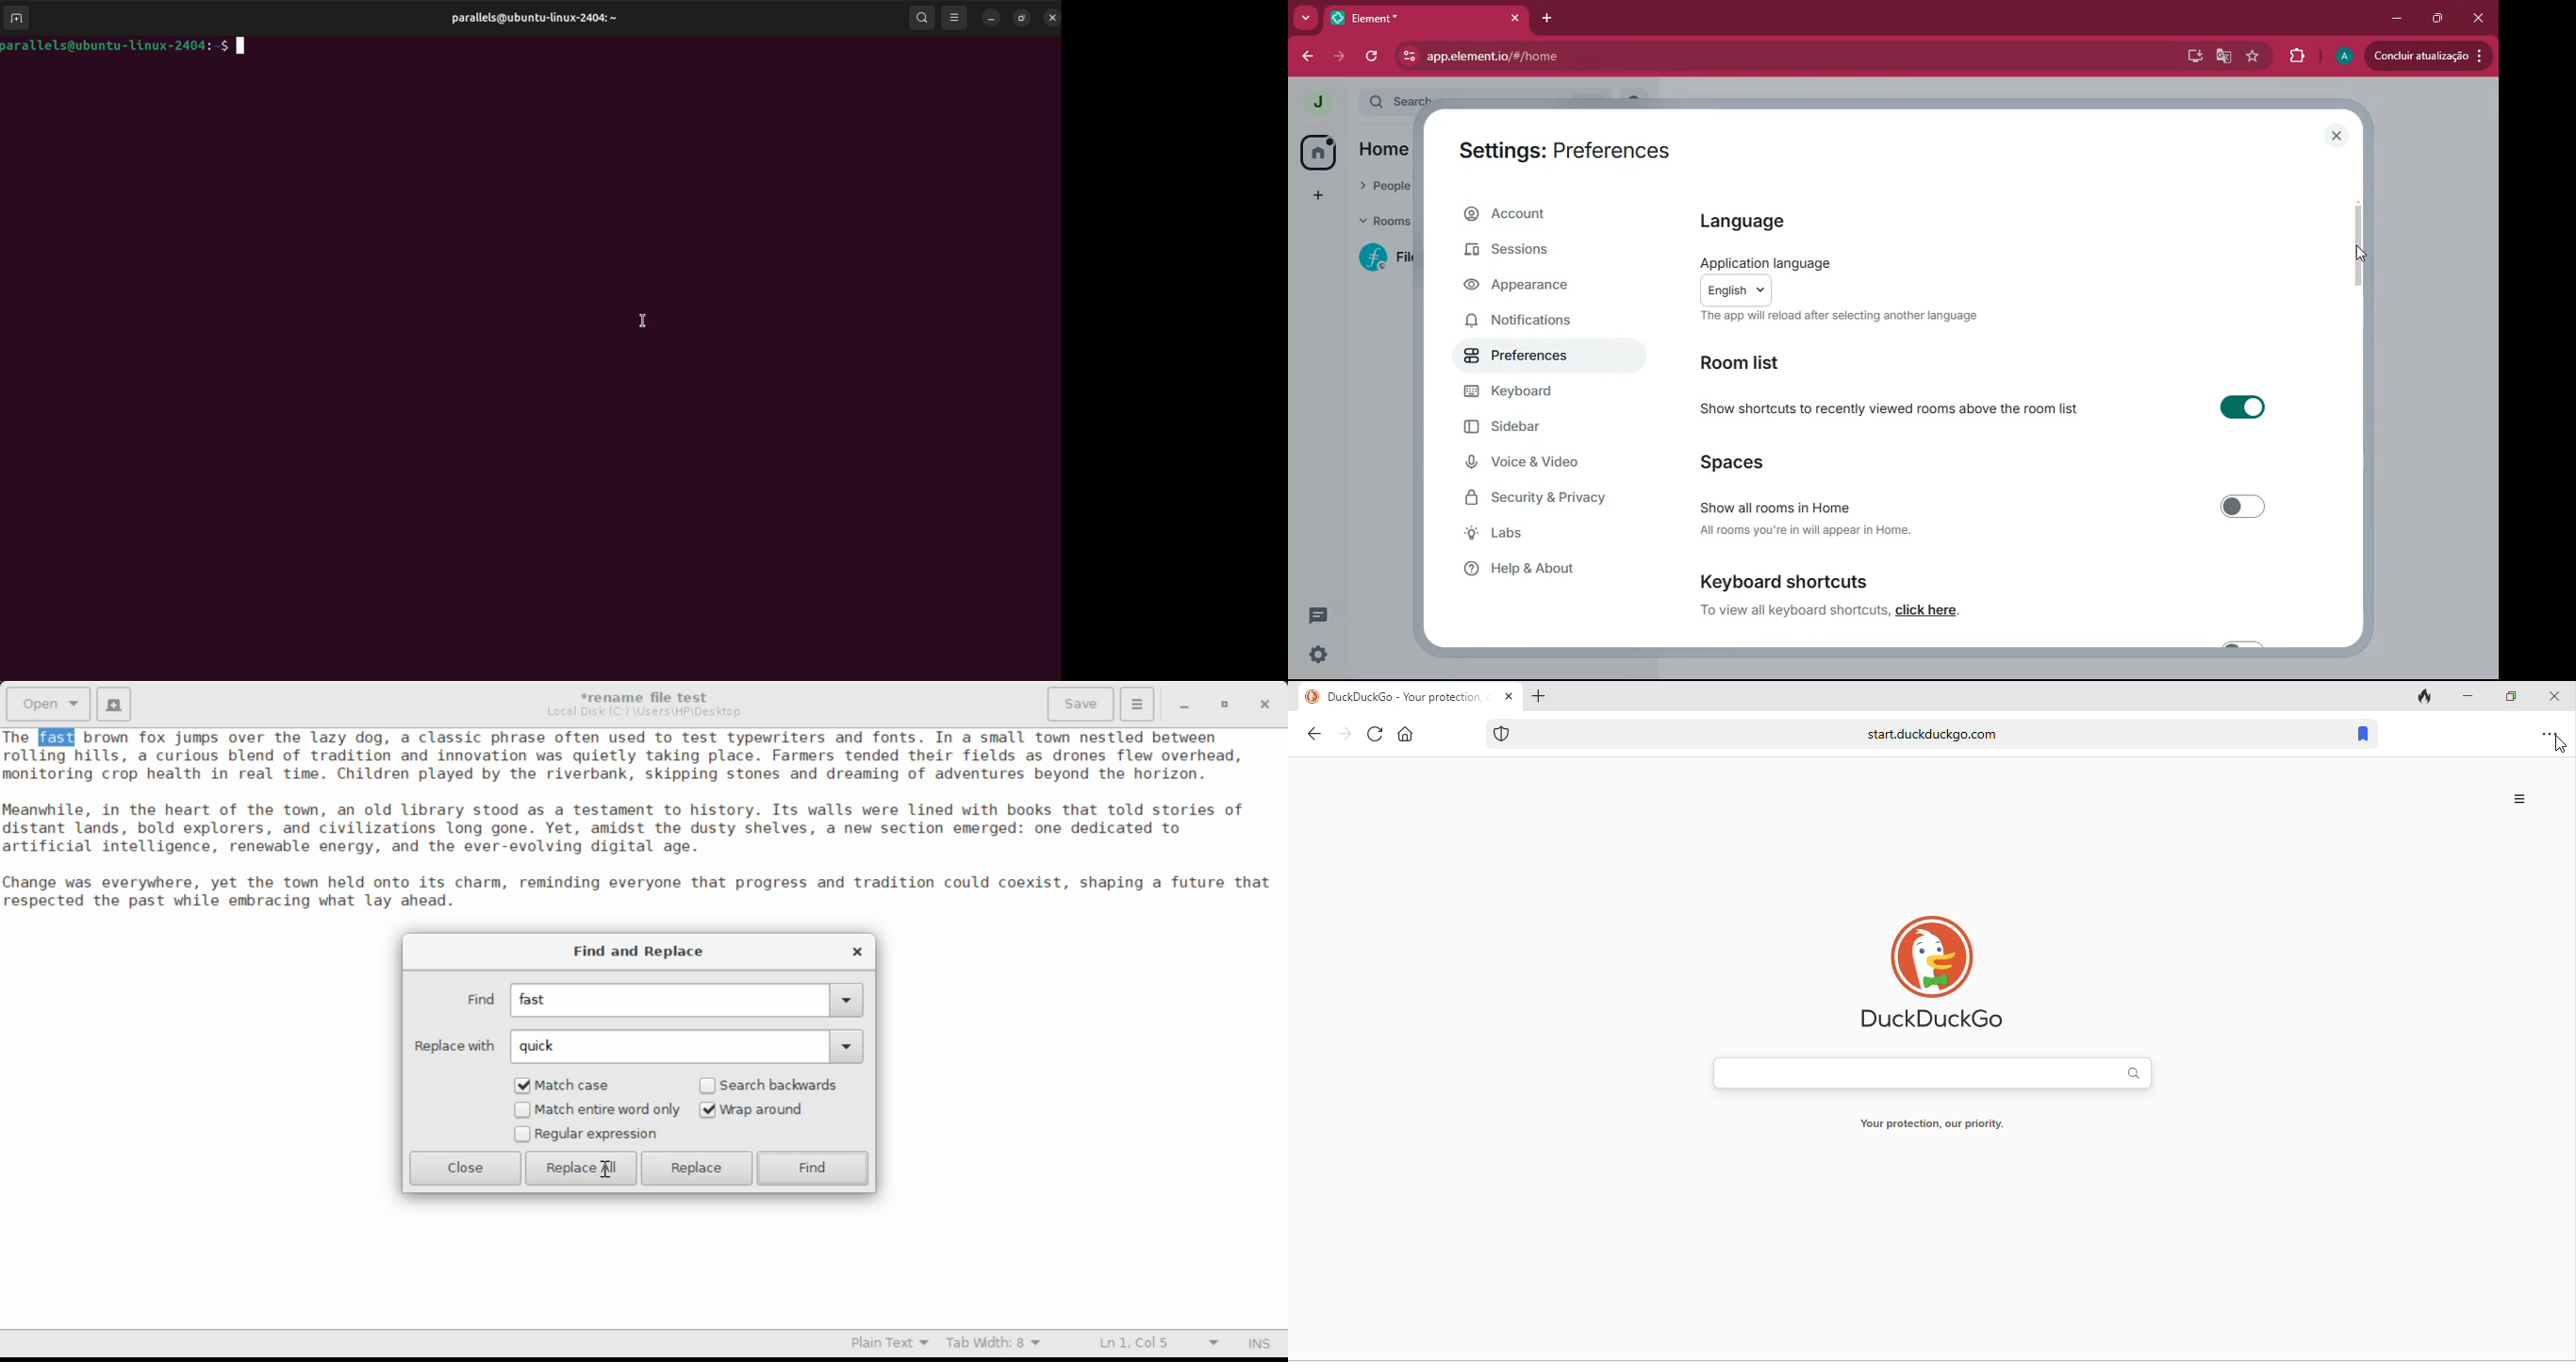 The image size is (2576, 1372). I want to click on close, so click(2336, 134).